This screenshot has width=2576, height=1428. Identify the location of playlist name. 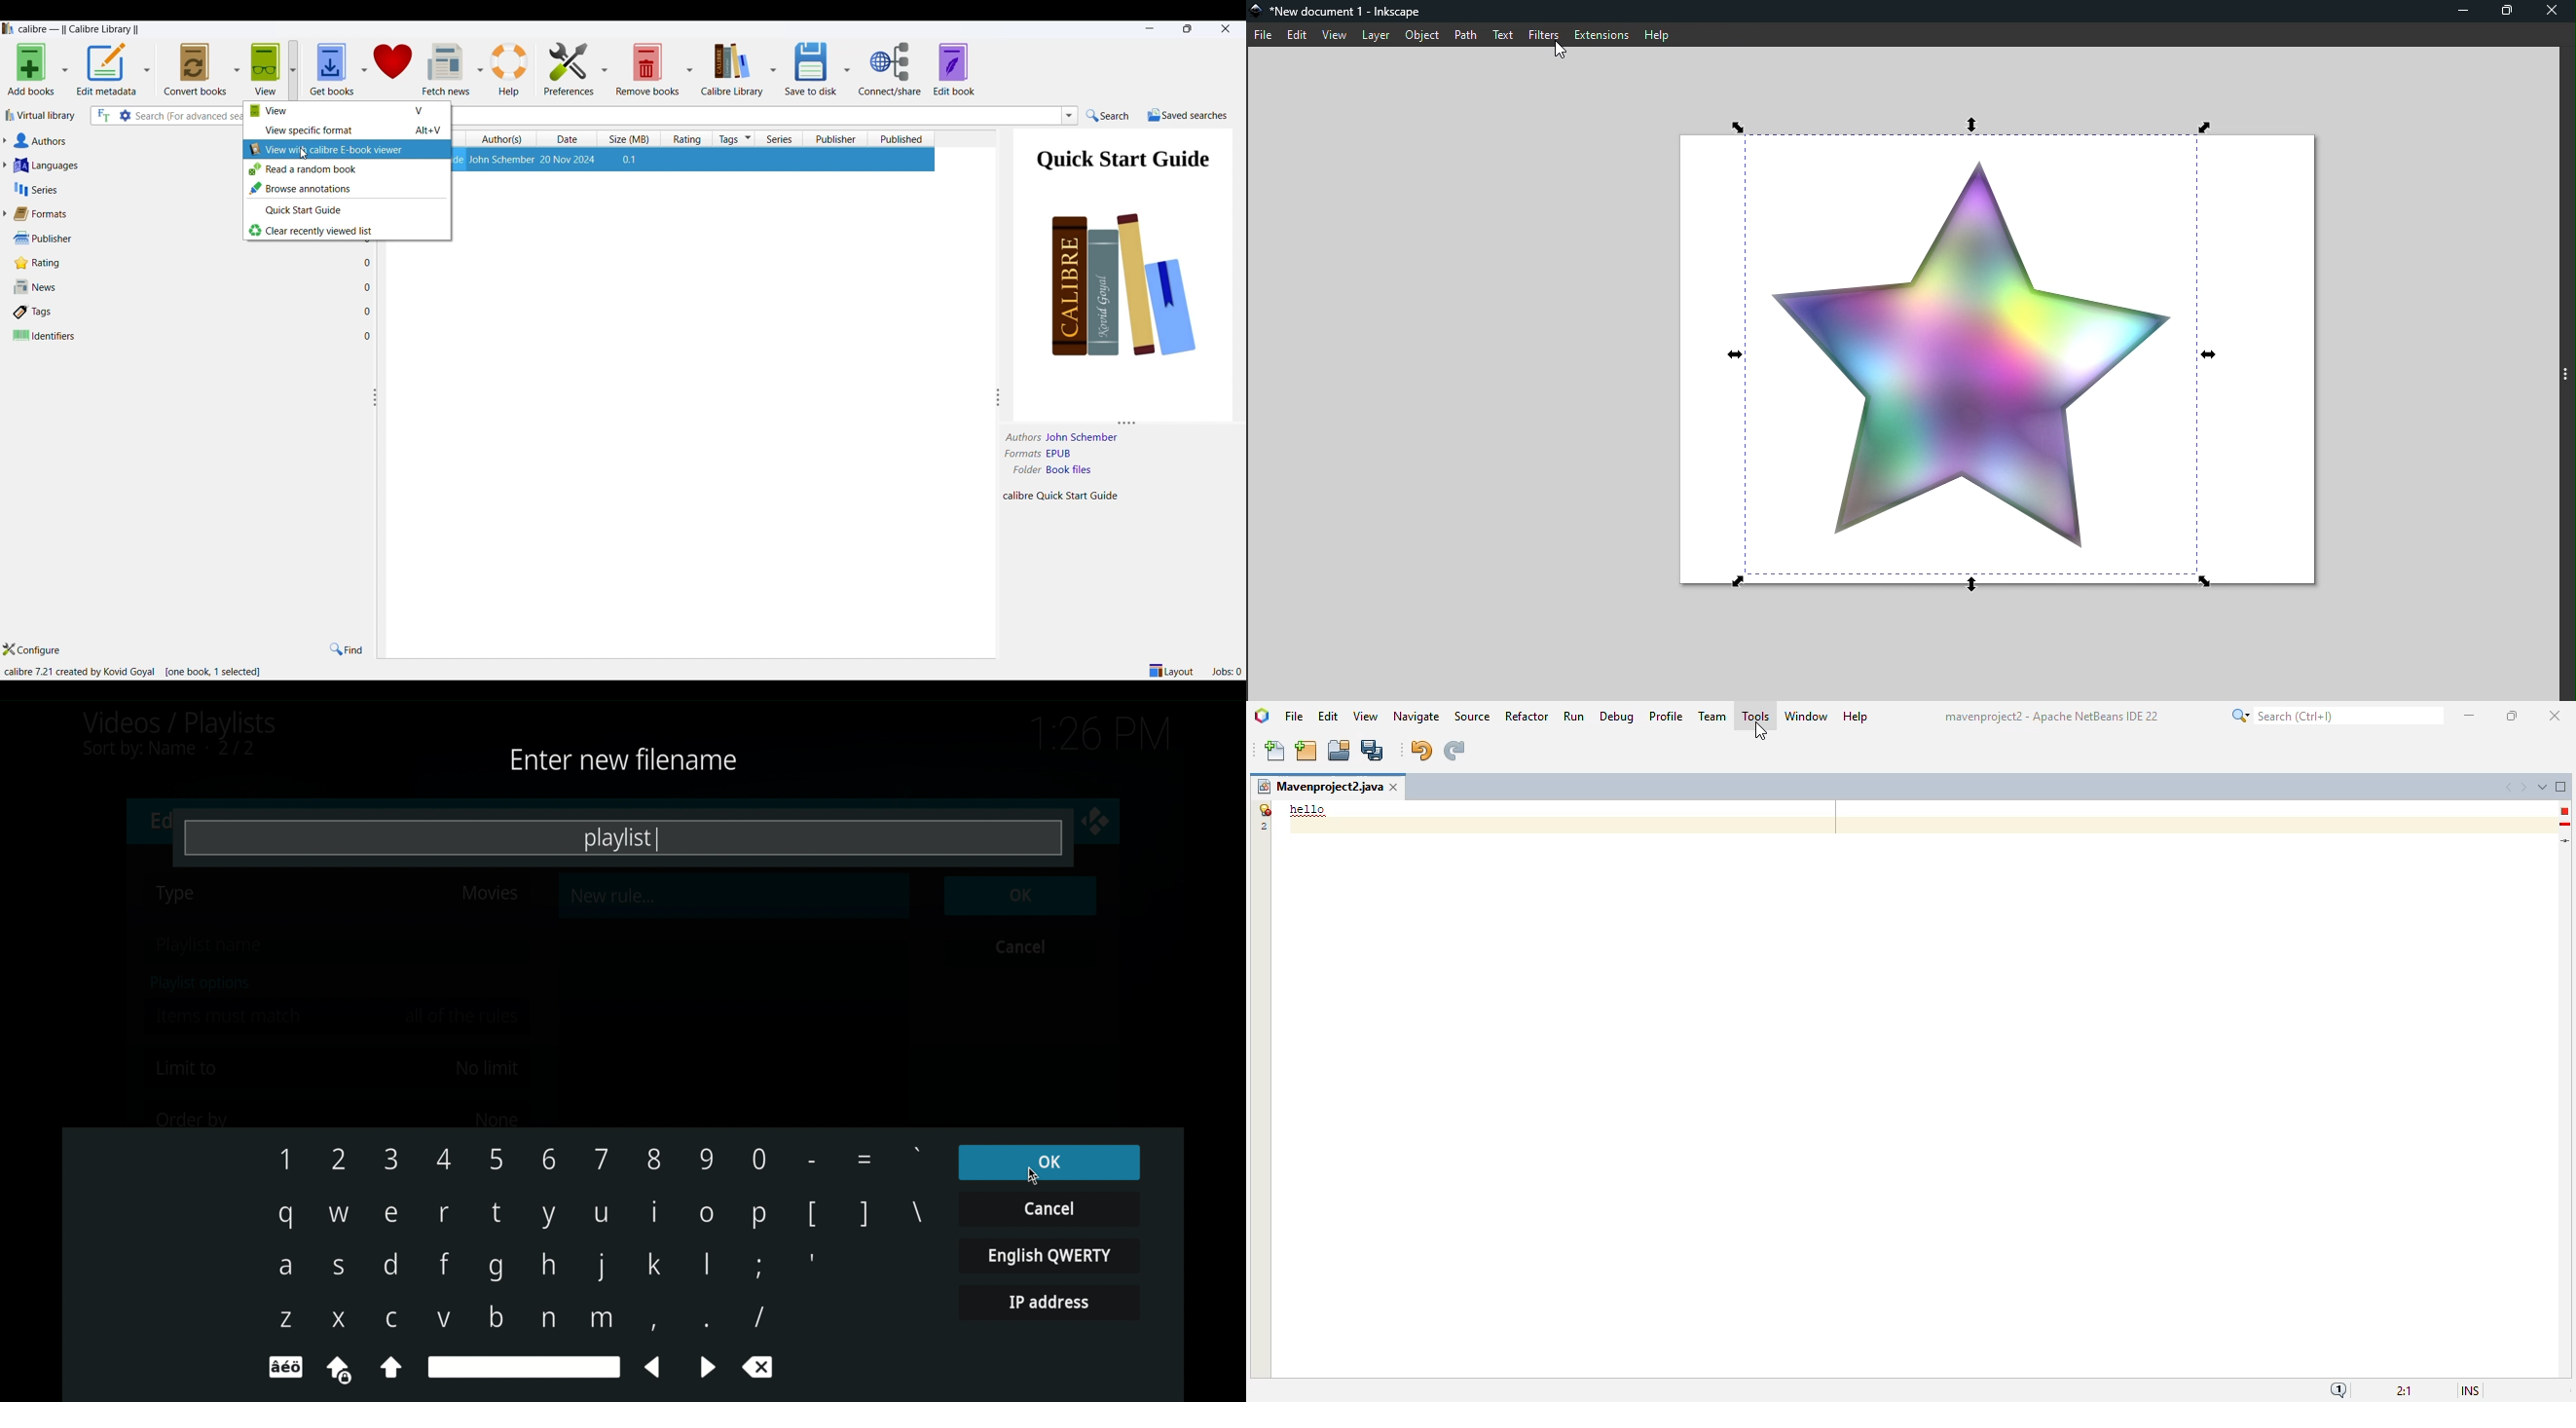
(212, 946).